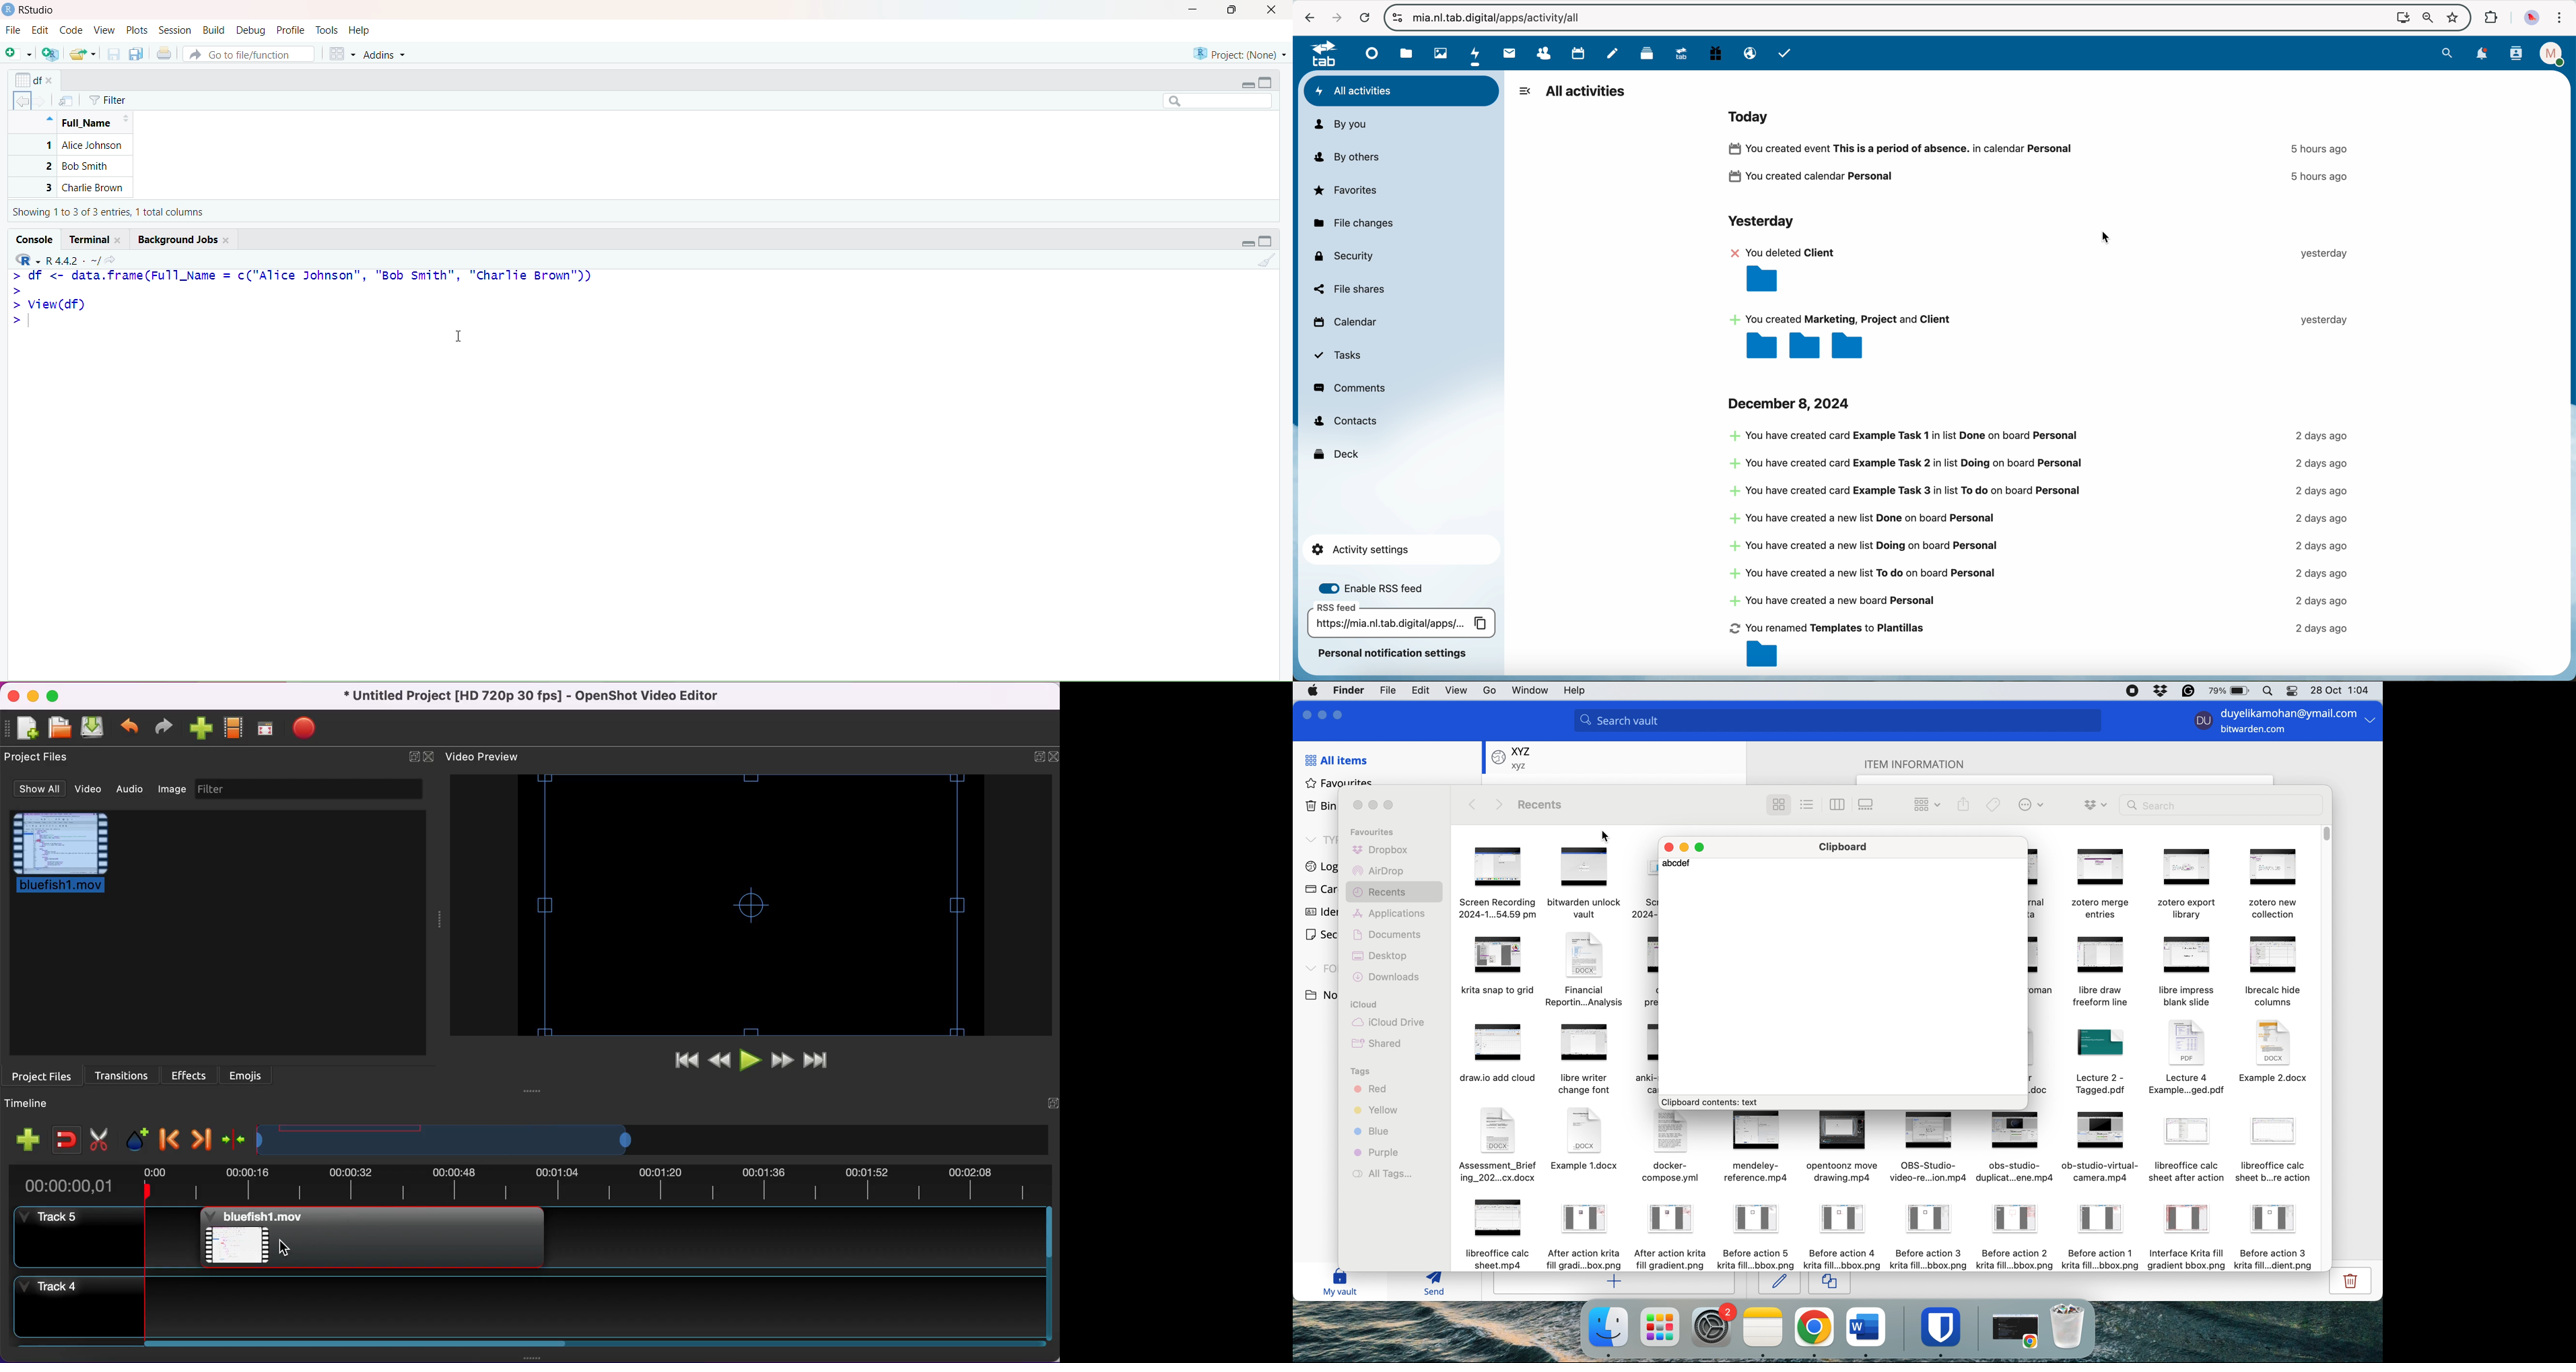 The height and width of the screenshot is (1372, 2576). Describe the element at coordinates (680, 1061) in the screenshot. I see `jump to start` at that location.